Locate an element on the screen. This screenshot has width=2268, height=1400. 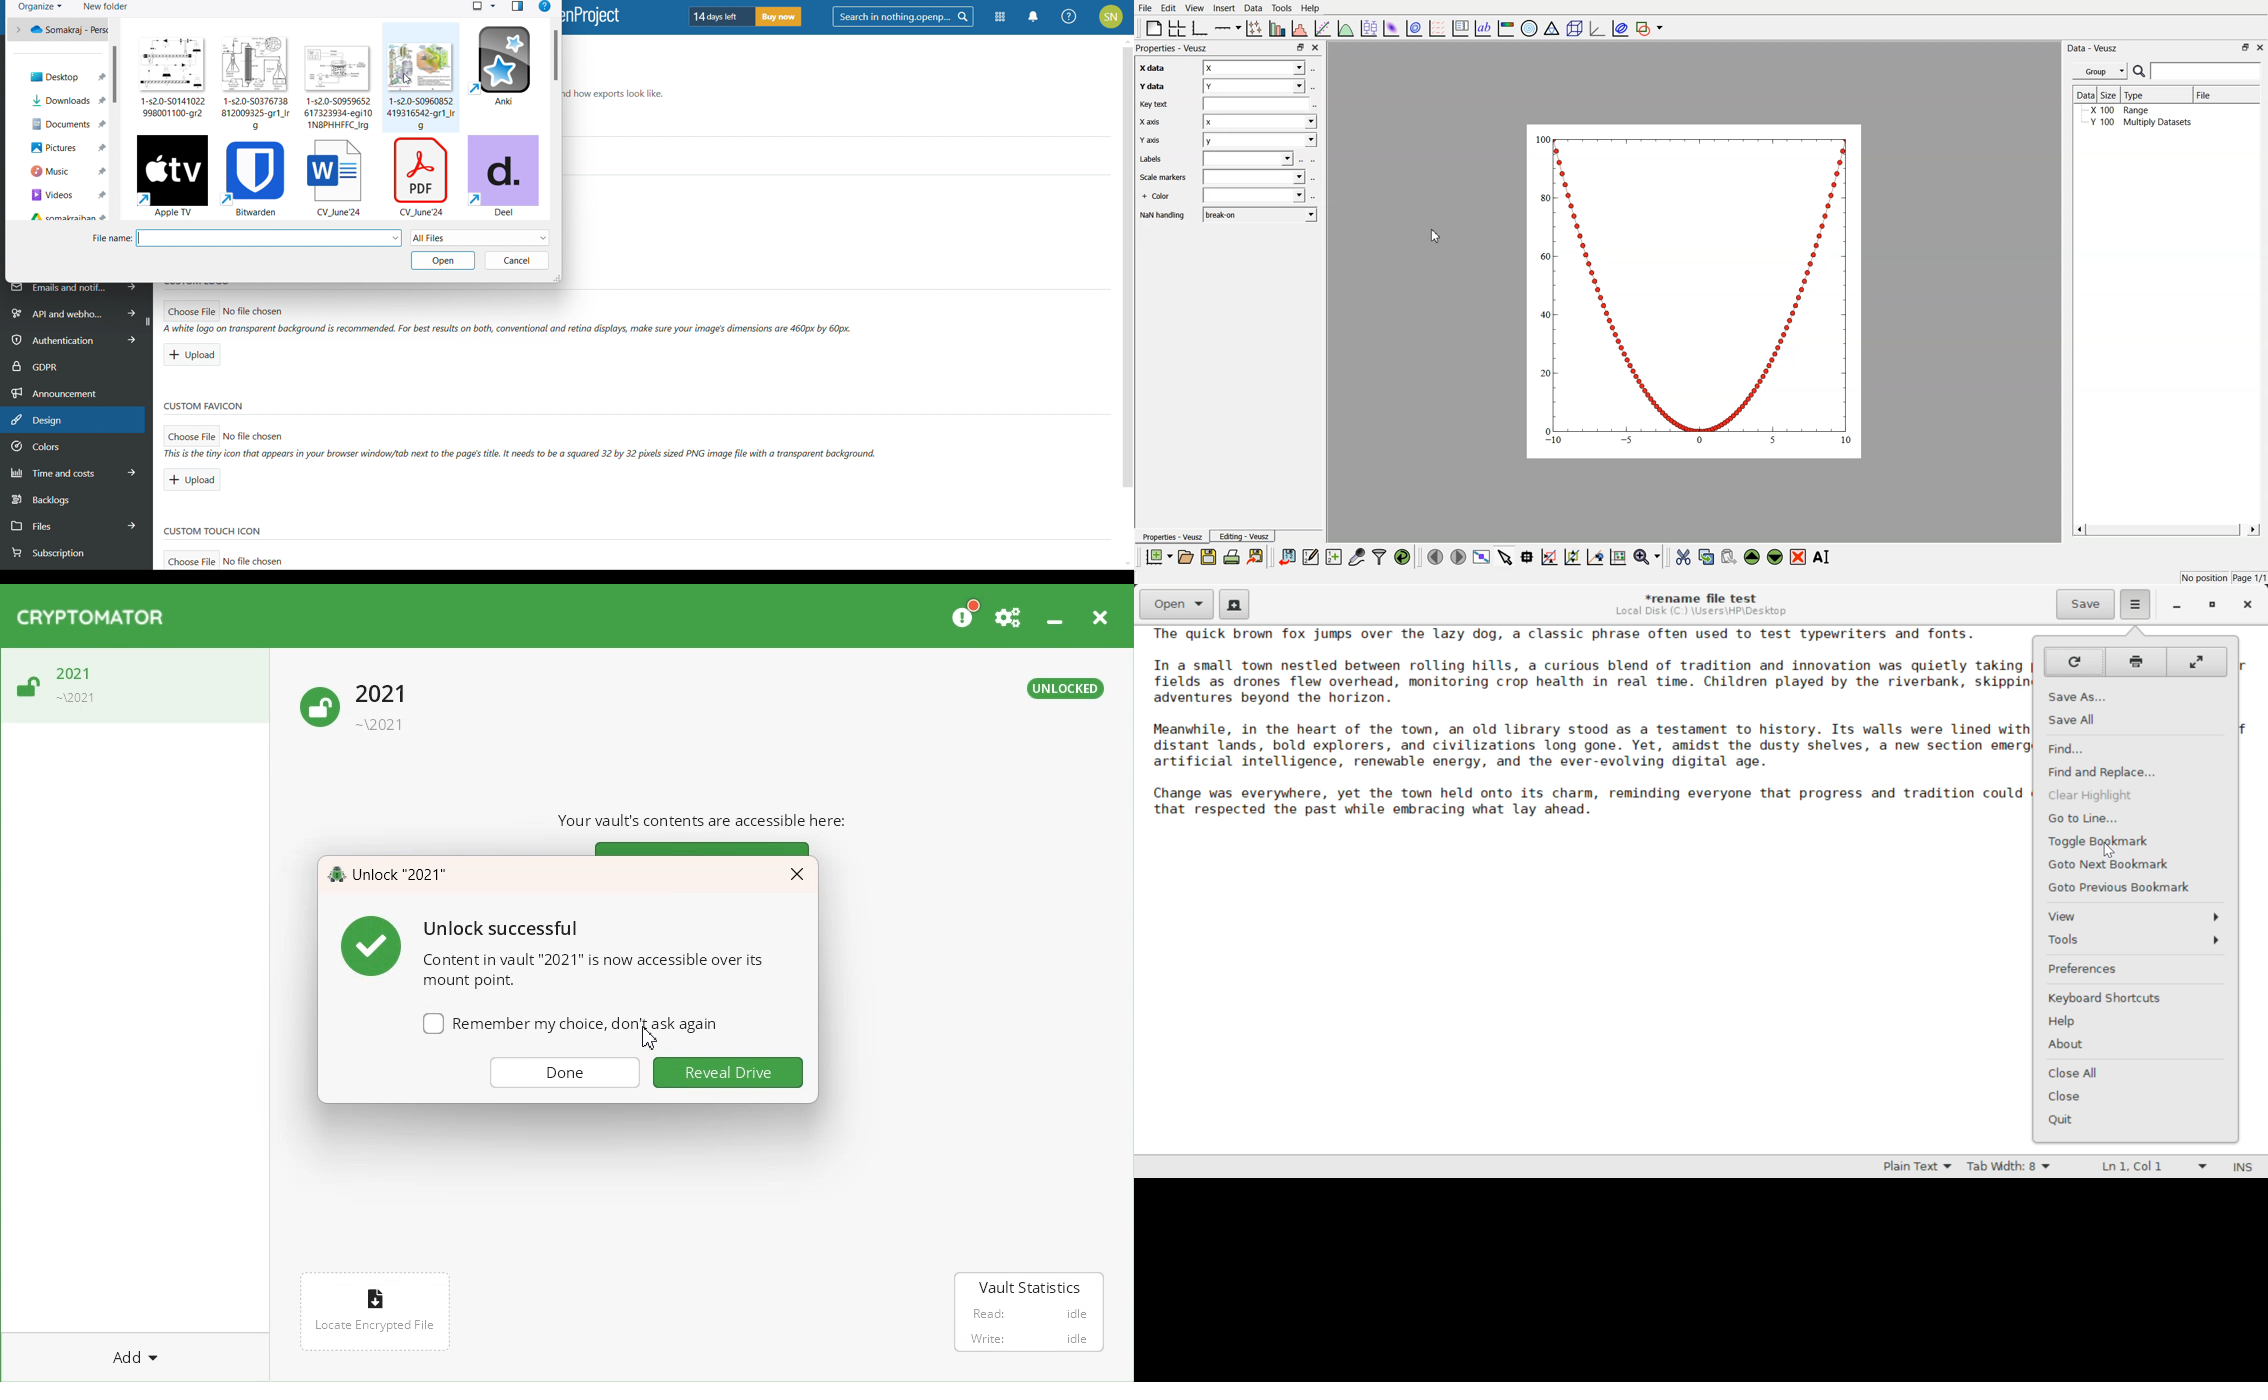
No position is located at coordinates (2206, 577).